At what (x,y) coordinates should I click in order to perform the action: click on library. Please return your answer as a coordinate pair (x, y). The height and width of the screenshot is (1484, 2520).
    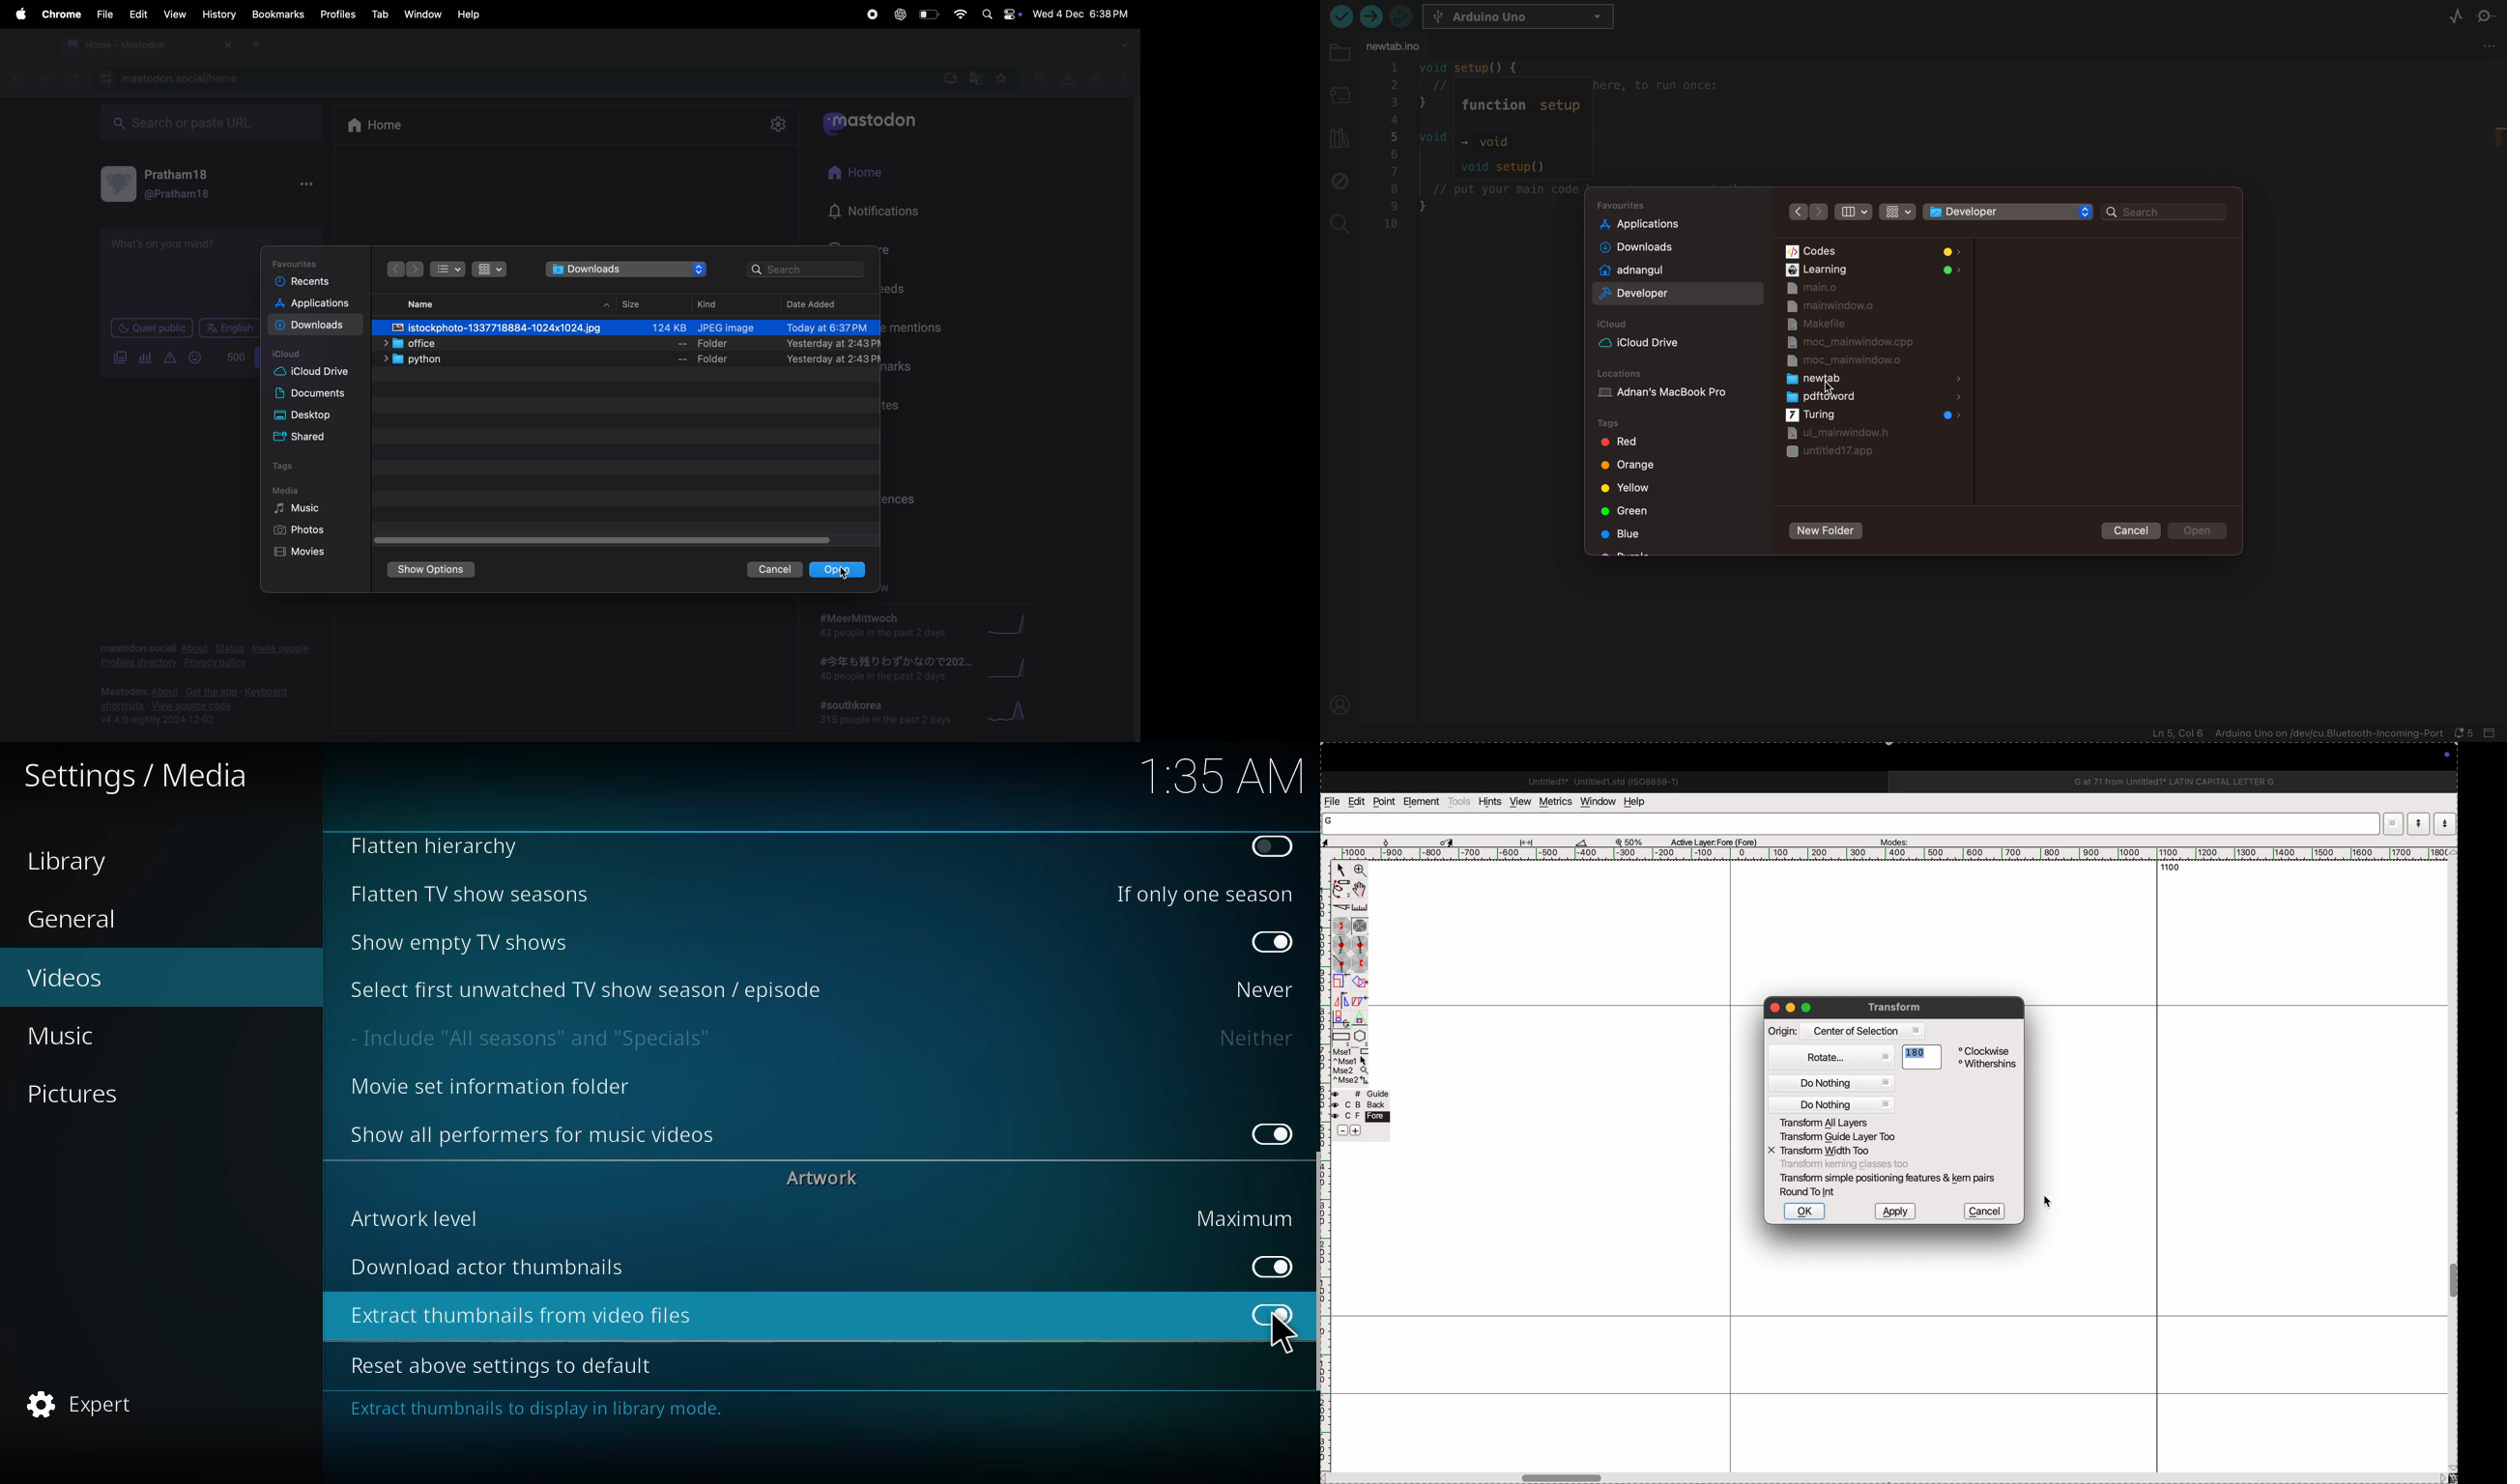
    Looking at the image, I should click on (74, 862).